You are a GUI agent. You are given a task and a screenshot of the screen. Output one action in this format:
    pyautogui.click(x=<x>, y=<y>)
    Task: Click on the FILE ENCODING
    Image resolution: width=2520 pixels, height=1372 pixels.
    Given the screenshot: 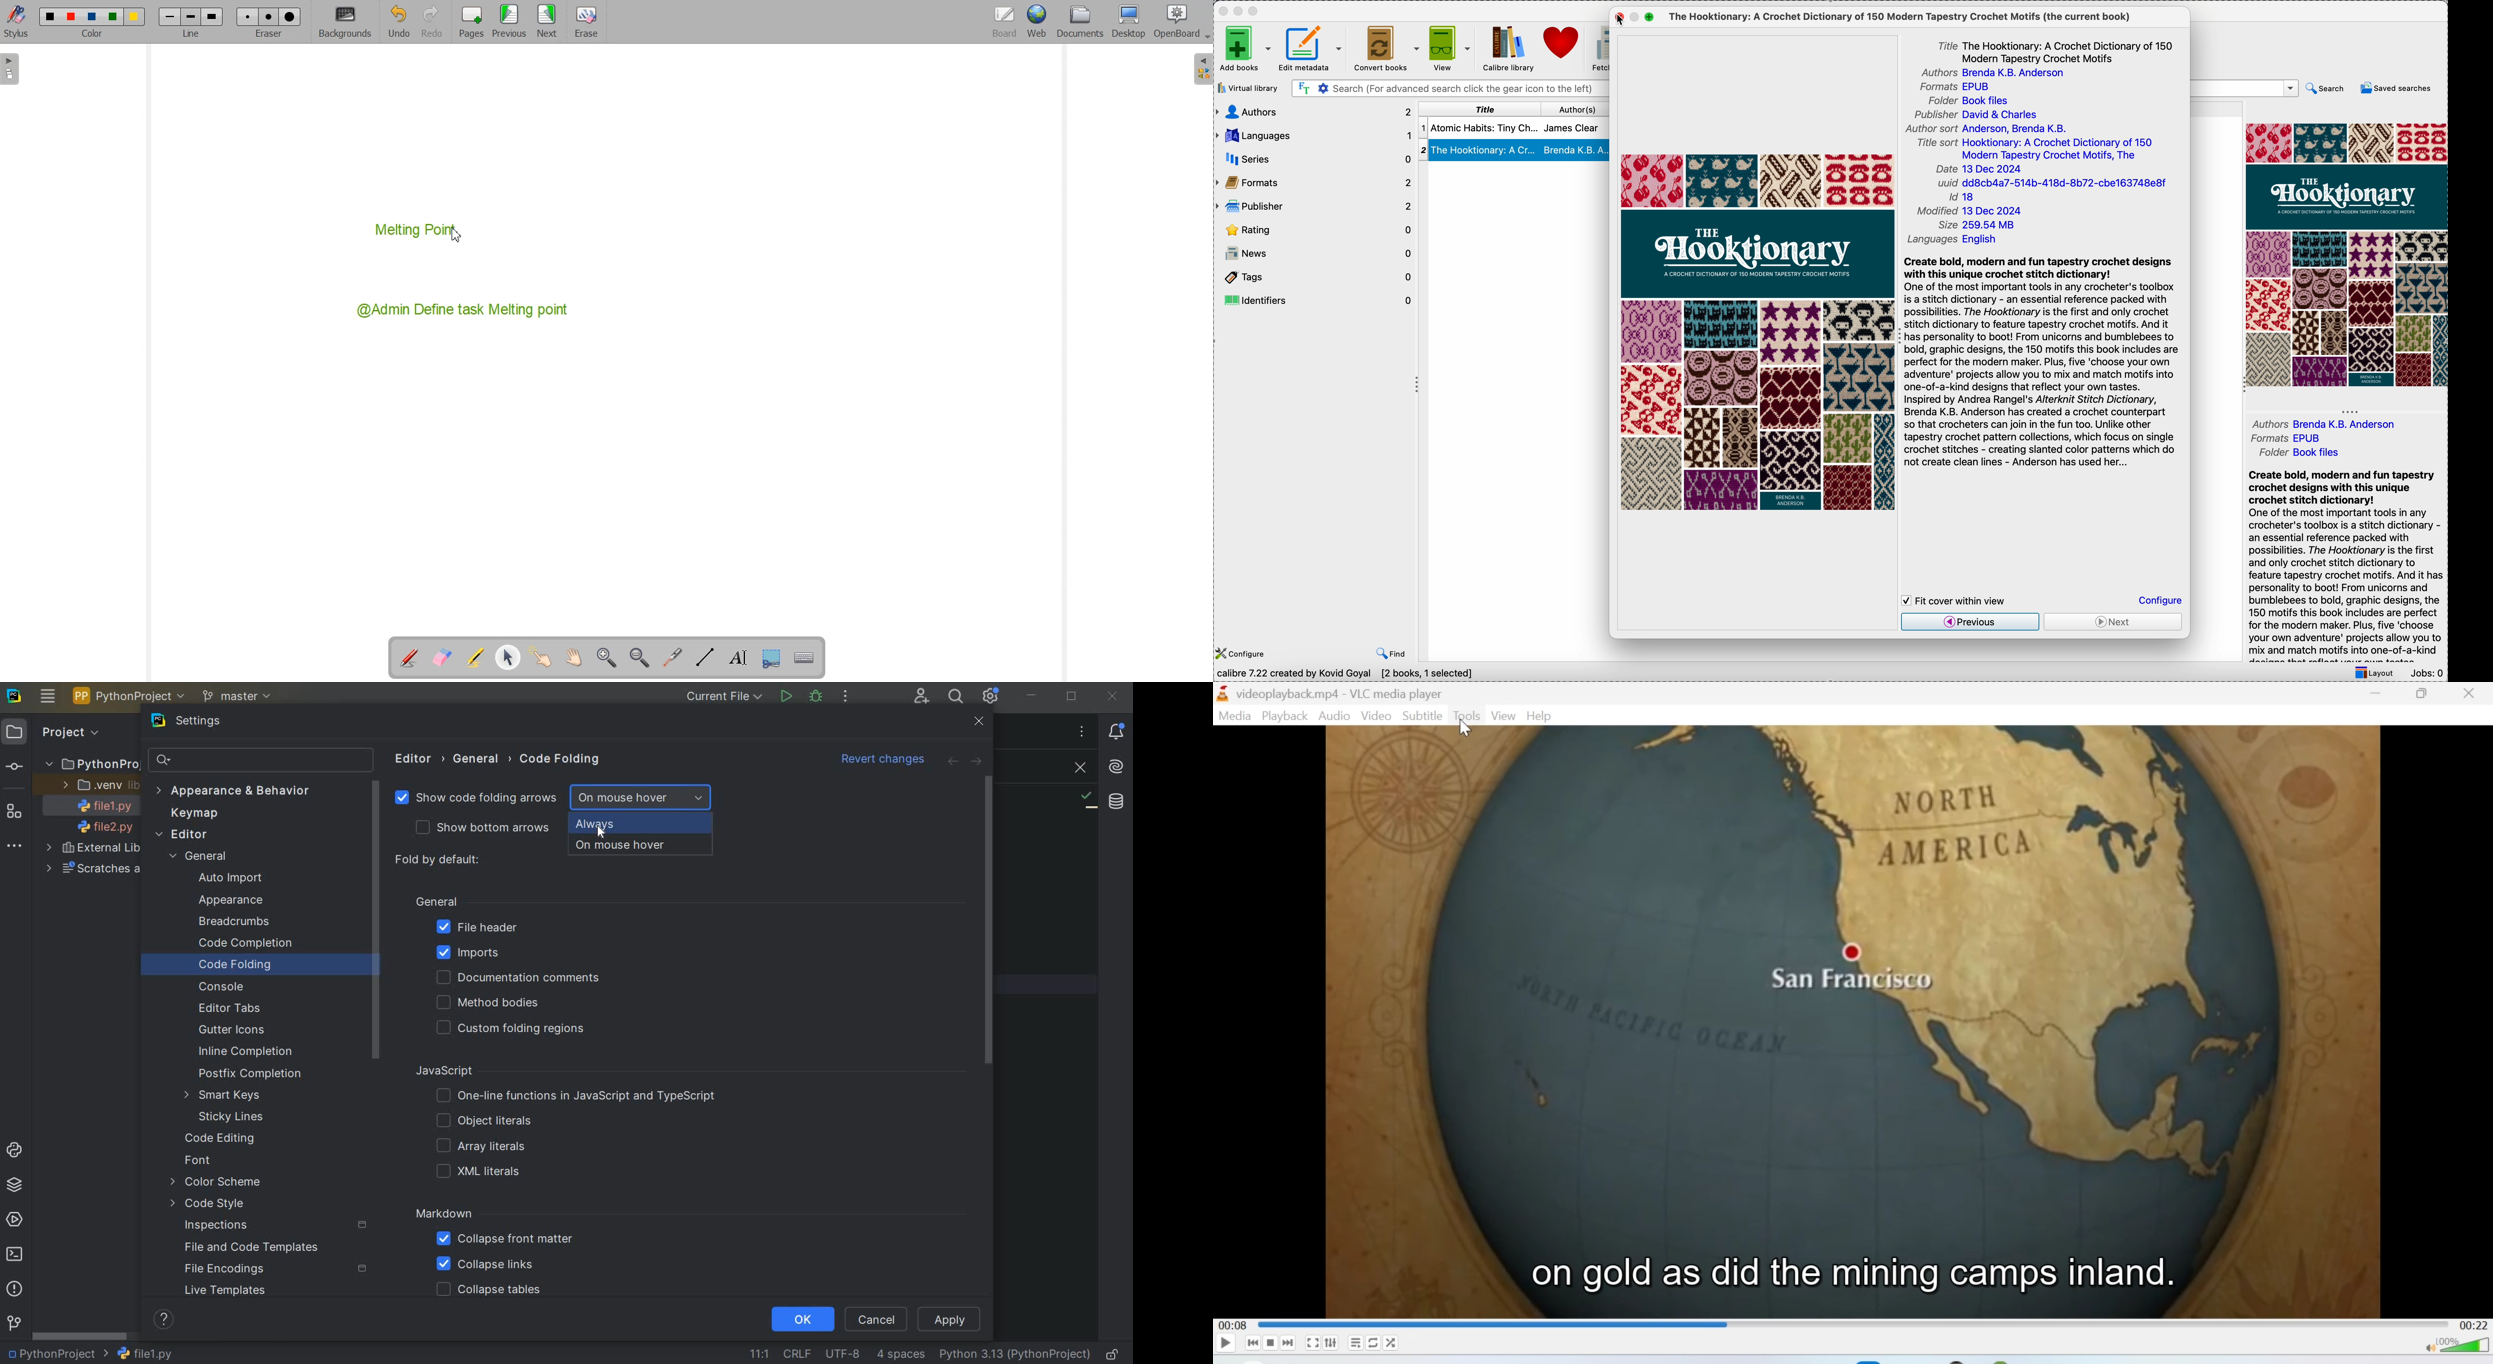 What is the action you would take?
    pyautogui.click(x=840, y=1354)
    